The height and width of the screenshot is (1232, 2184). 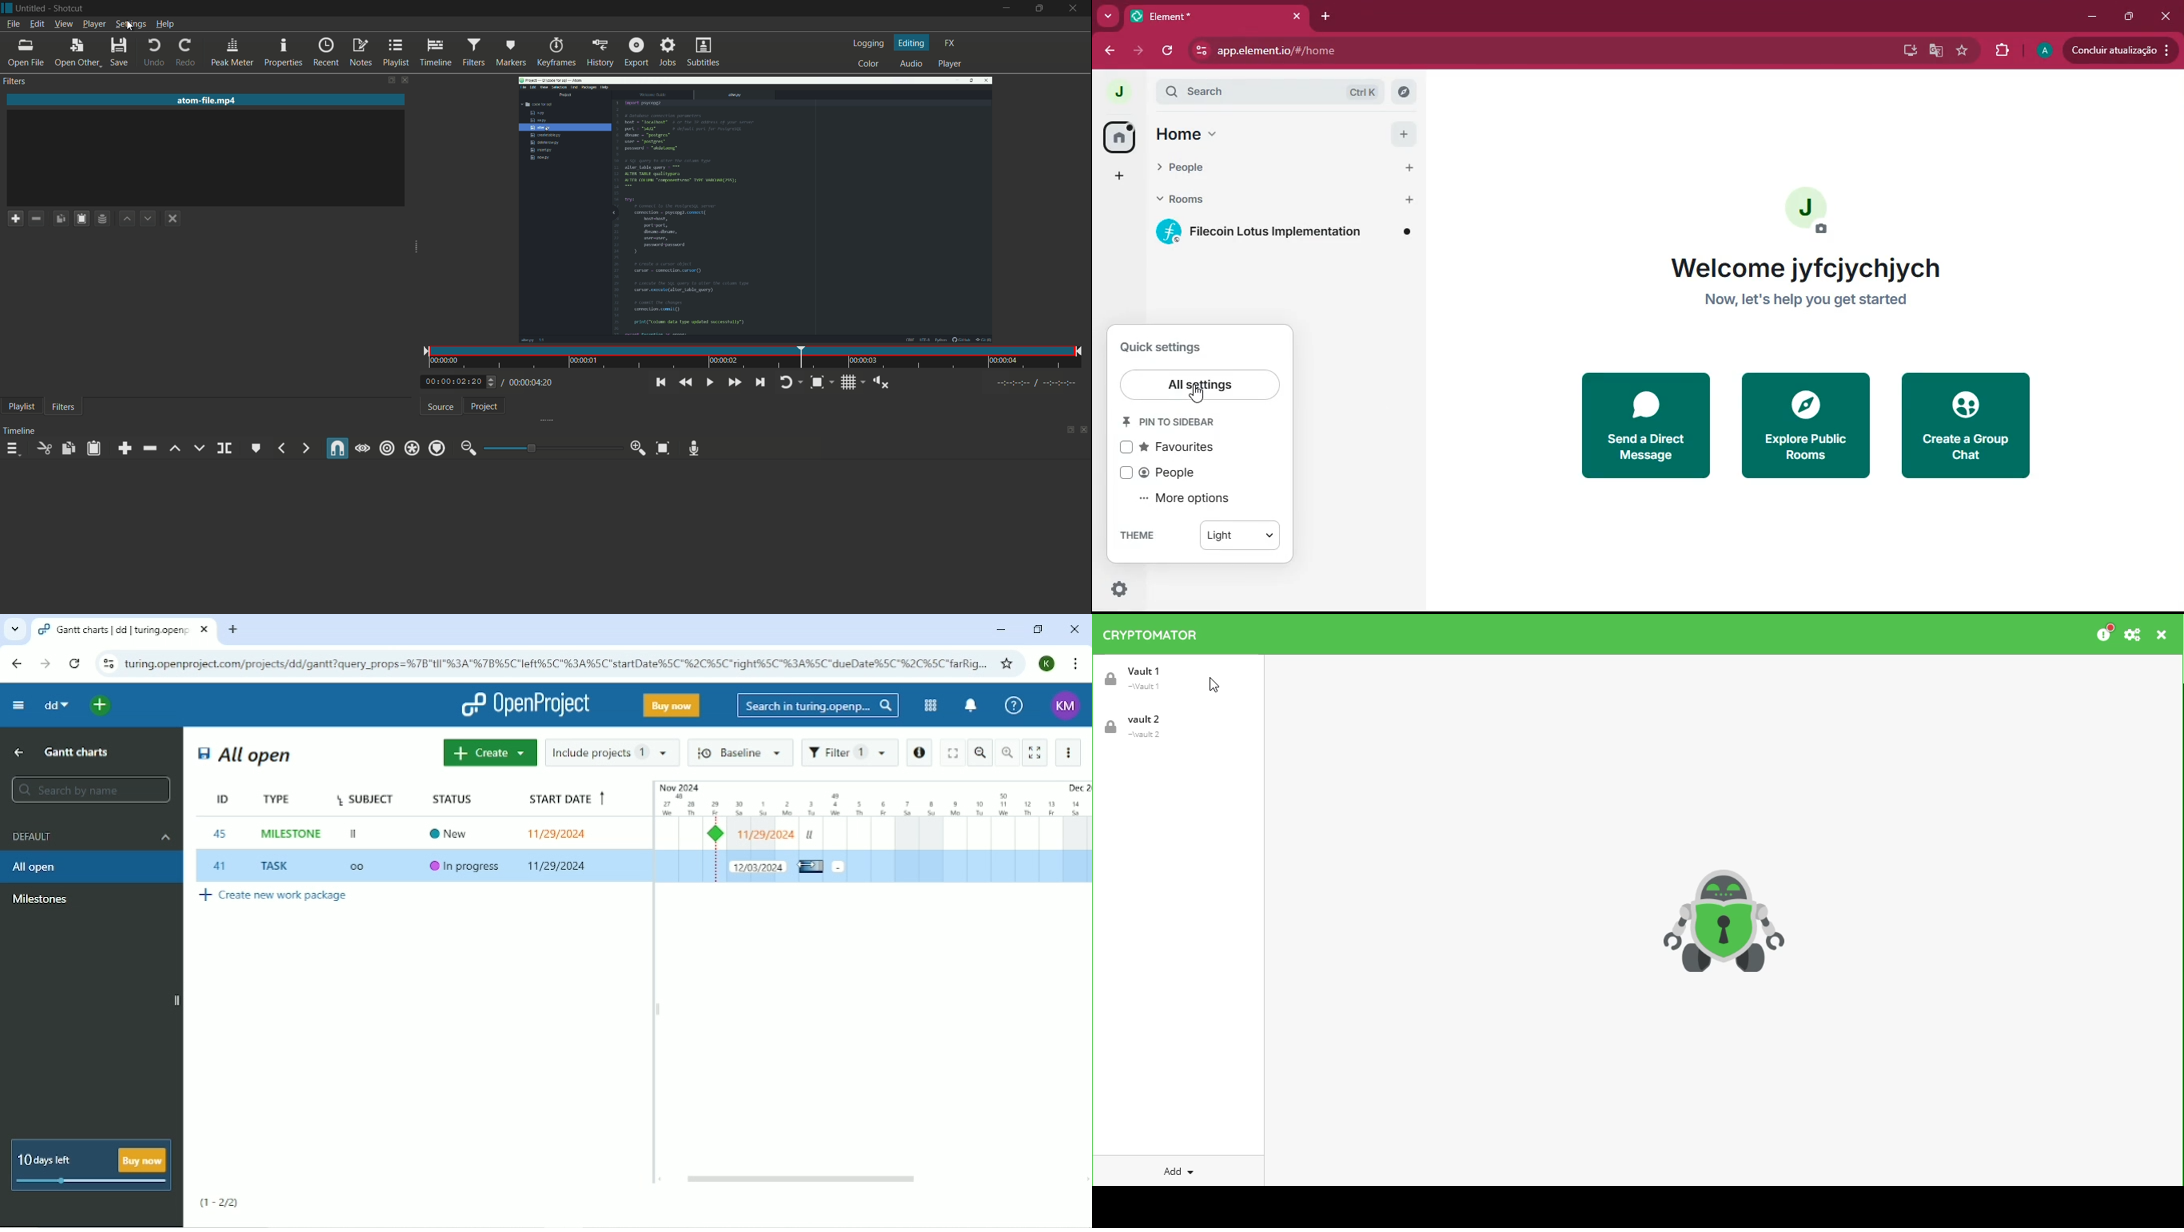 I want to click on Site, so click(x=557, y=663).